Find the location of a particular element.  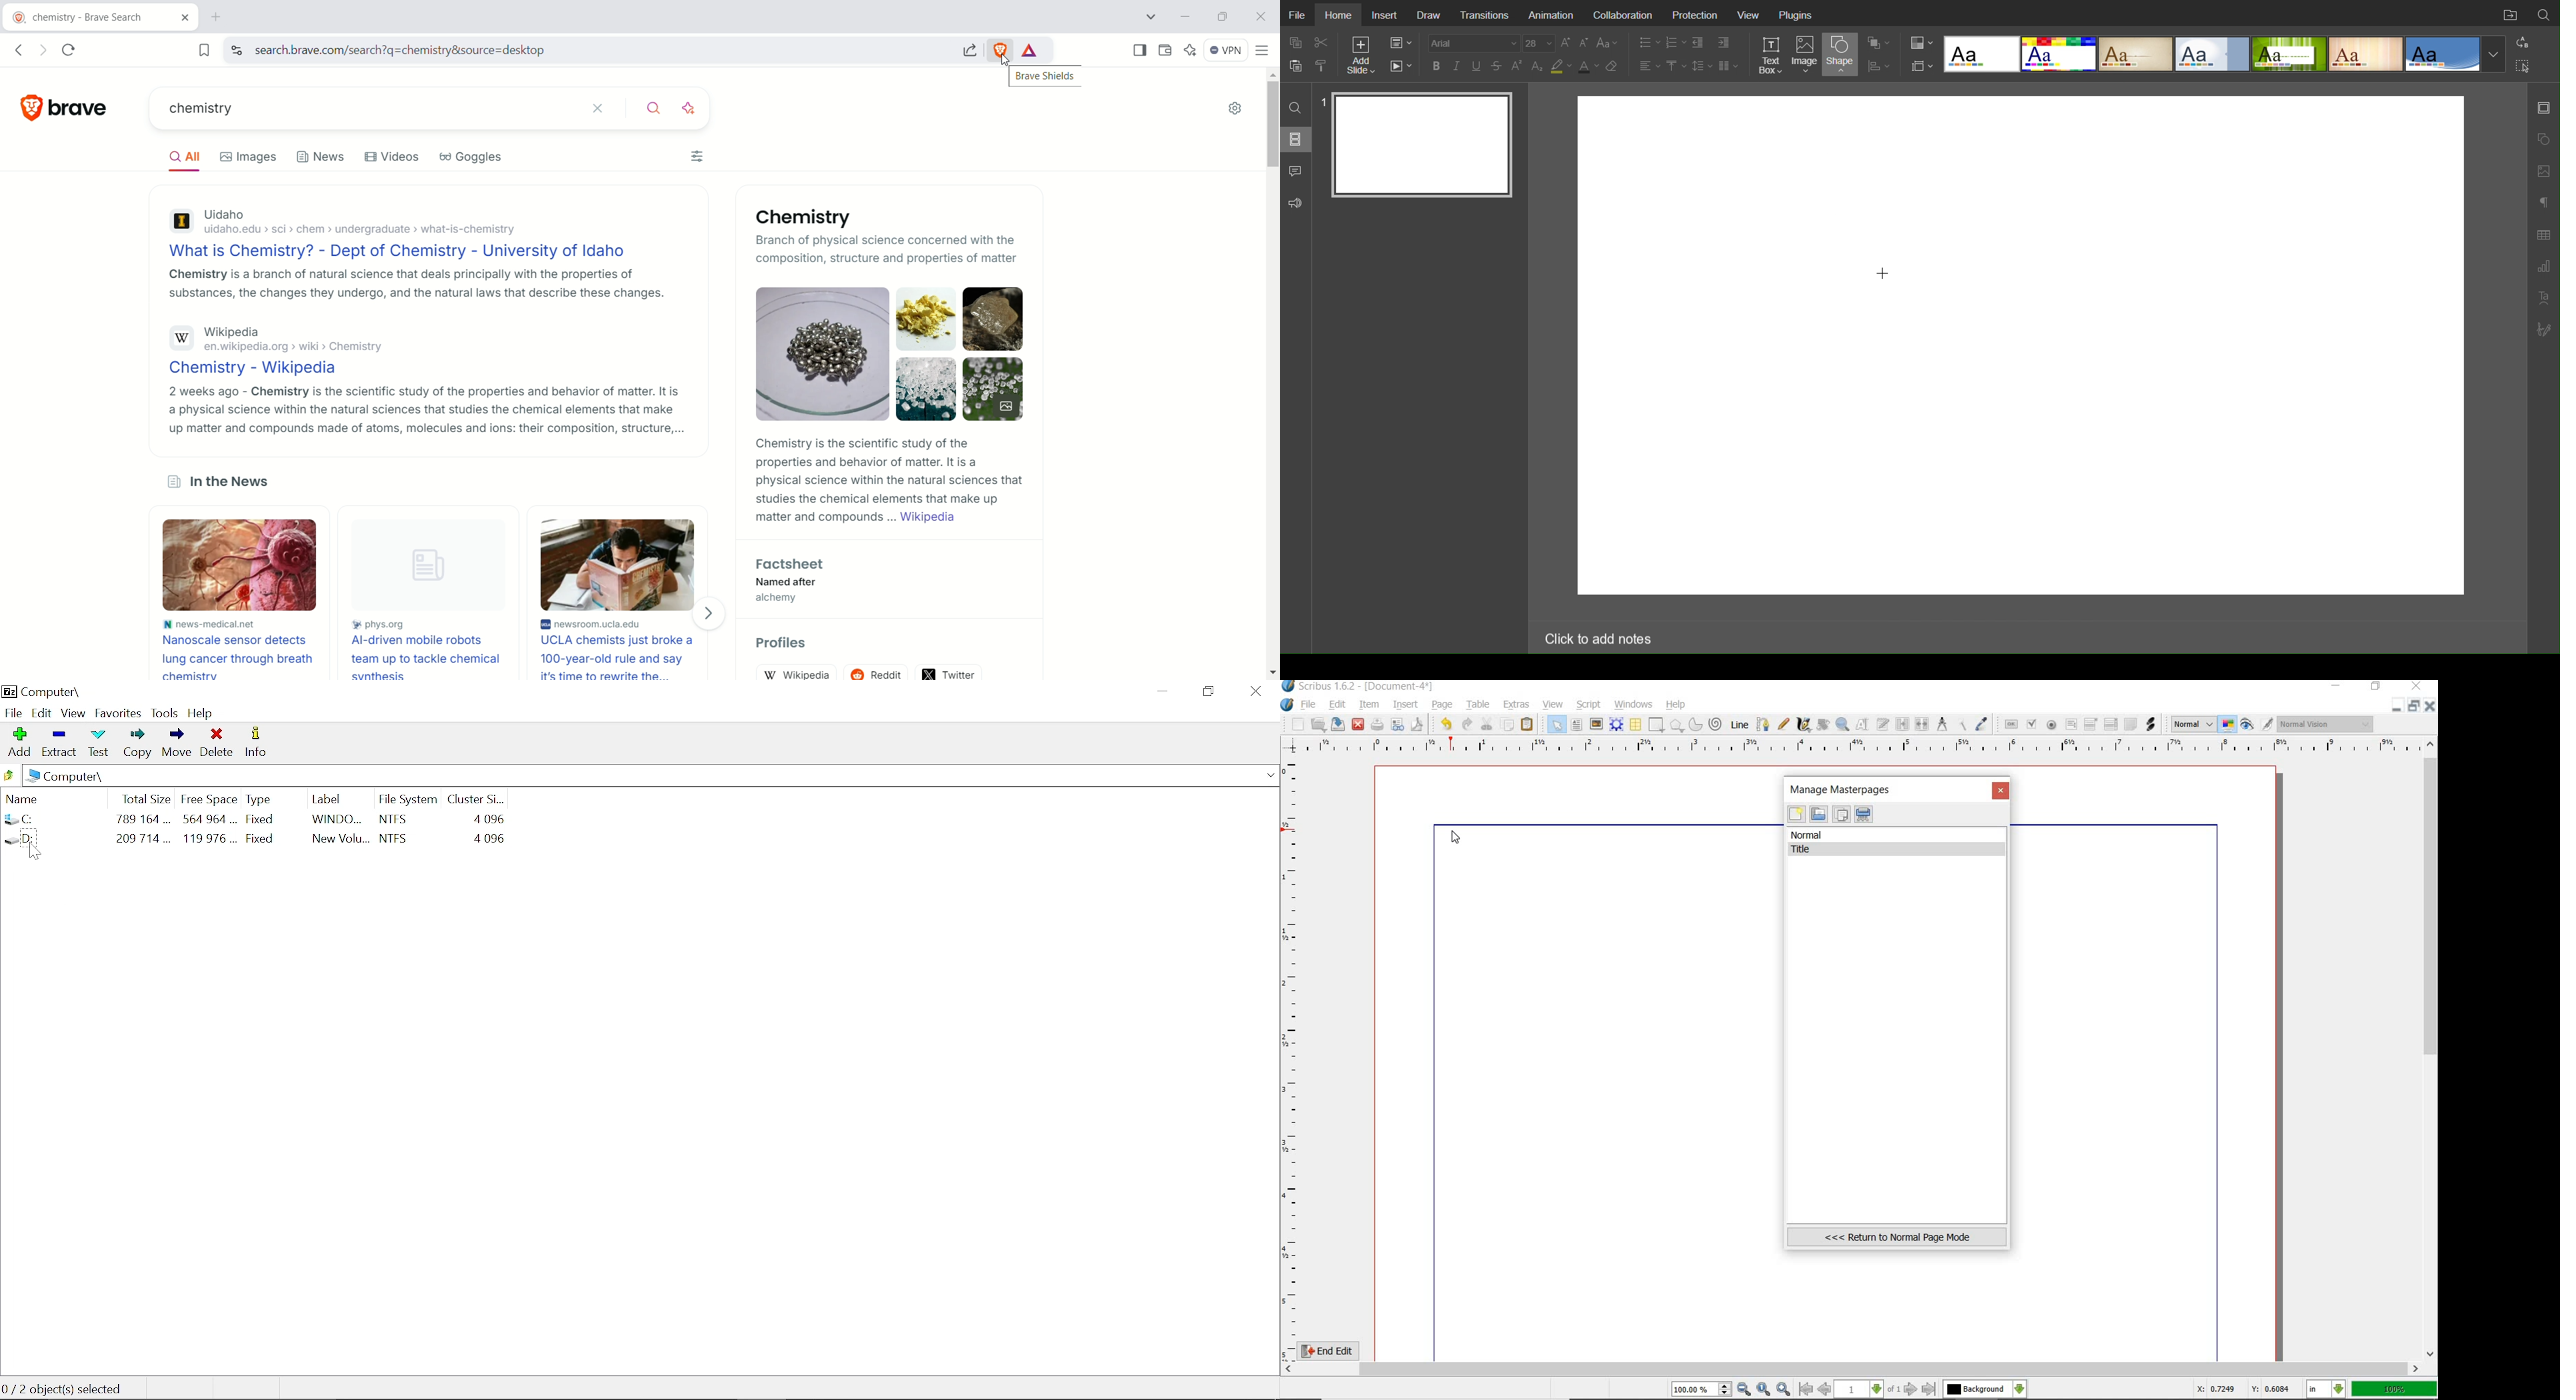

Return to normal page mode is located at coordinates (1897, 1237).